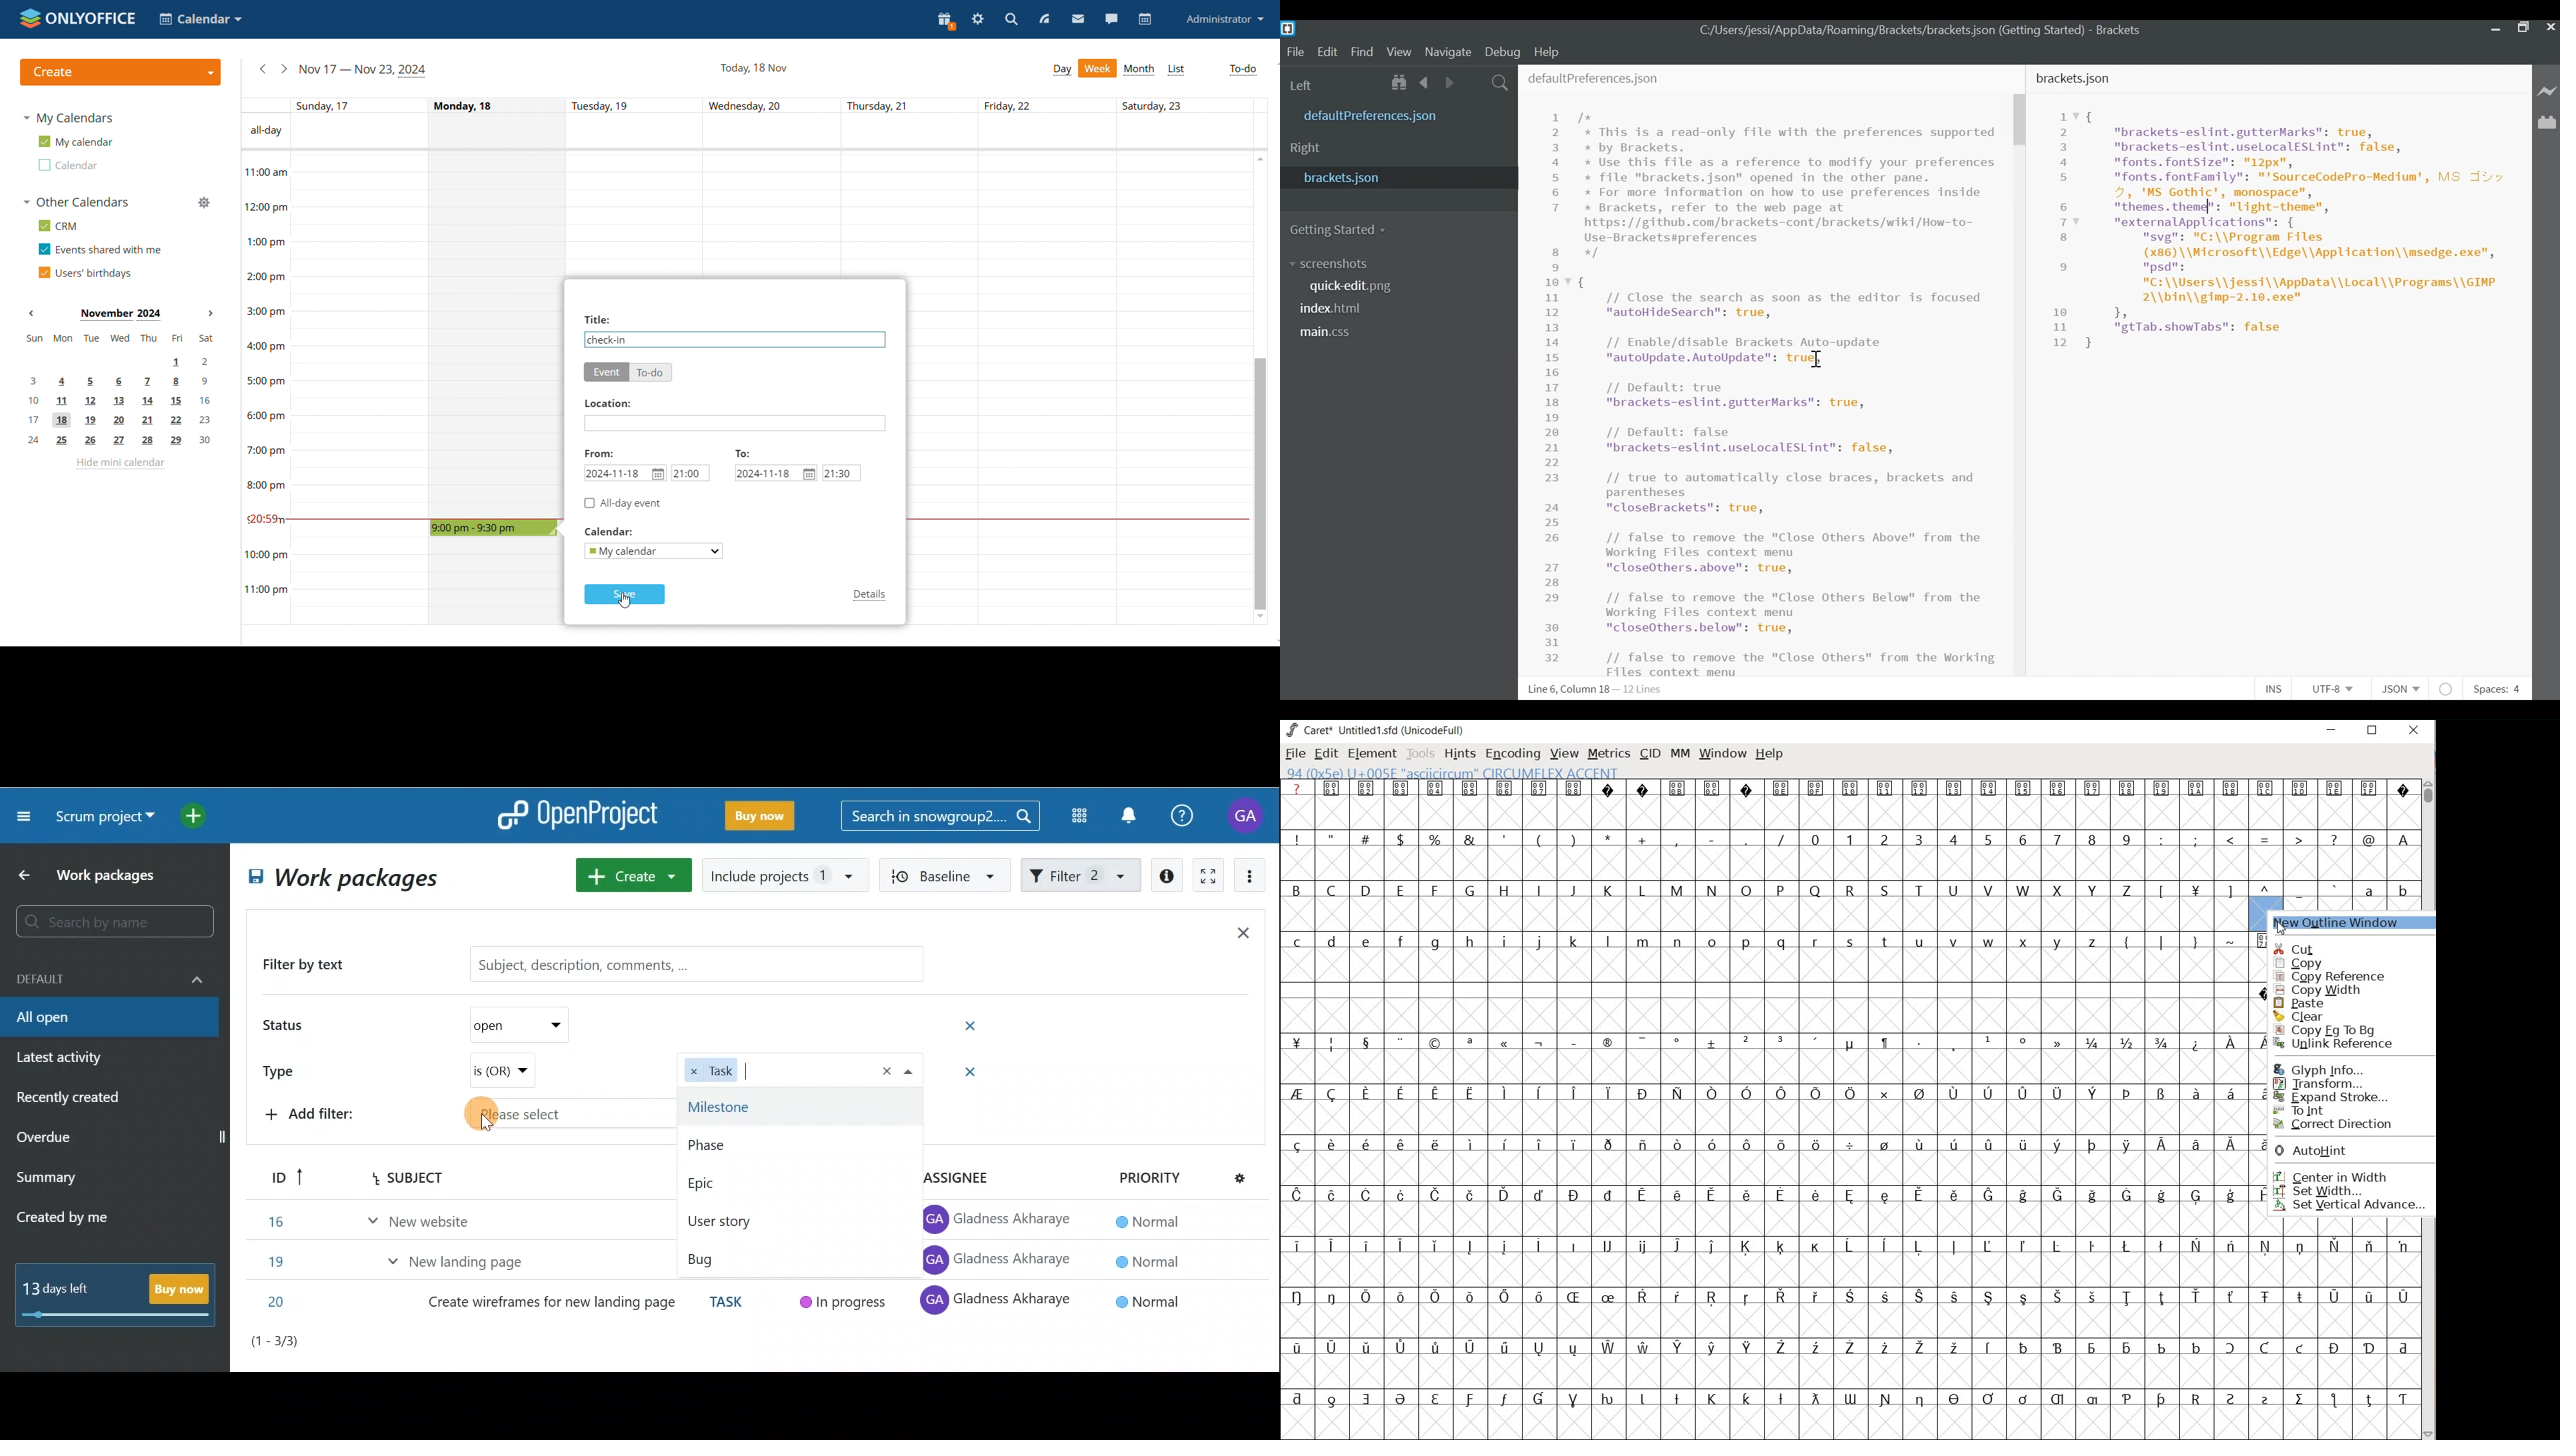 This screenshot has width=2576, height=1456. I want to click on title, so click(597, 319).